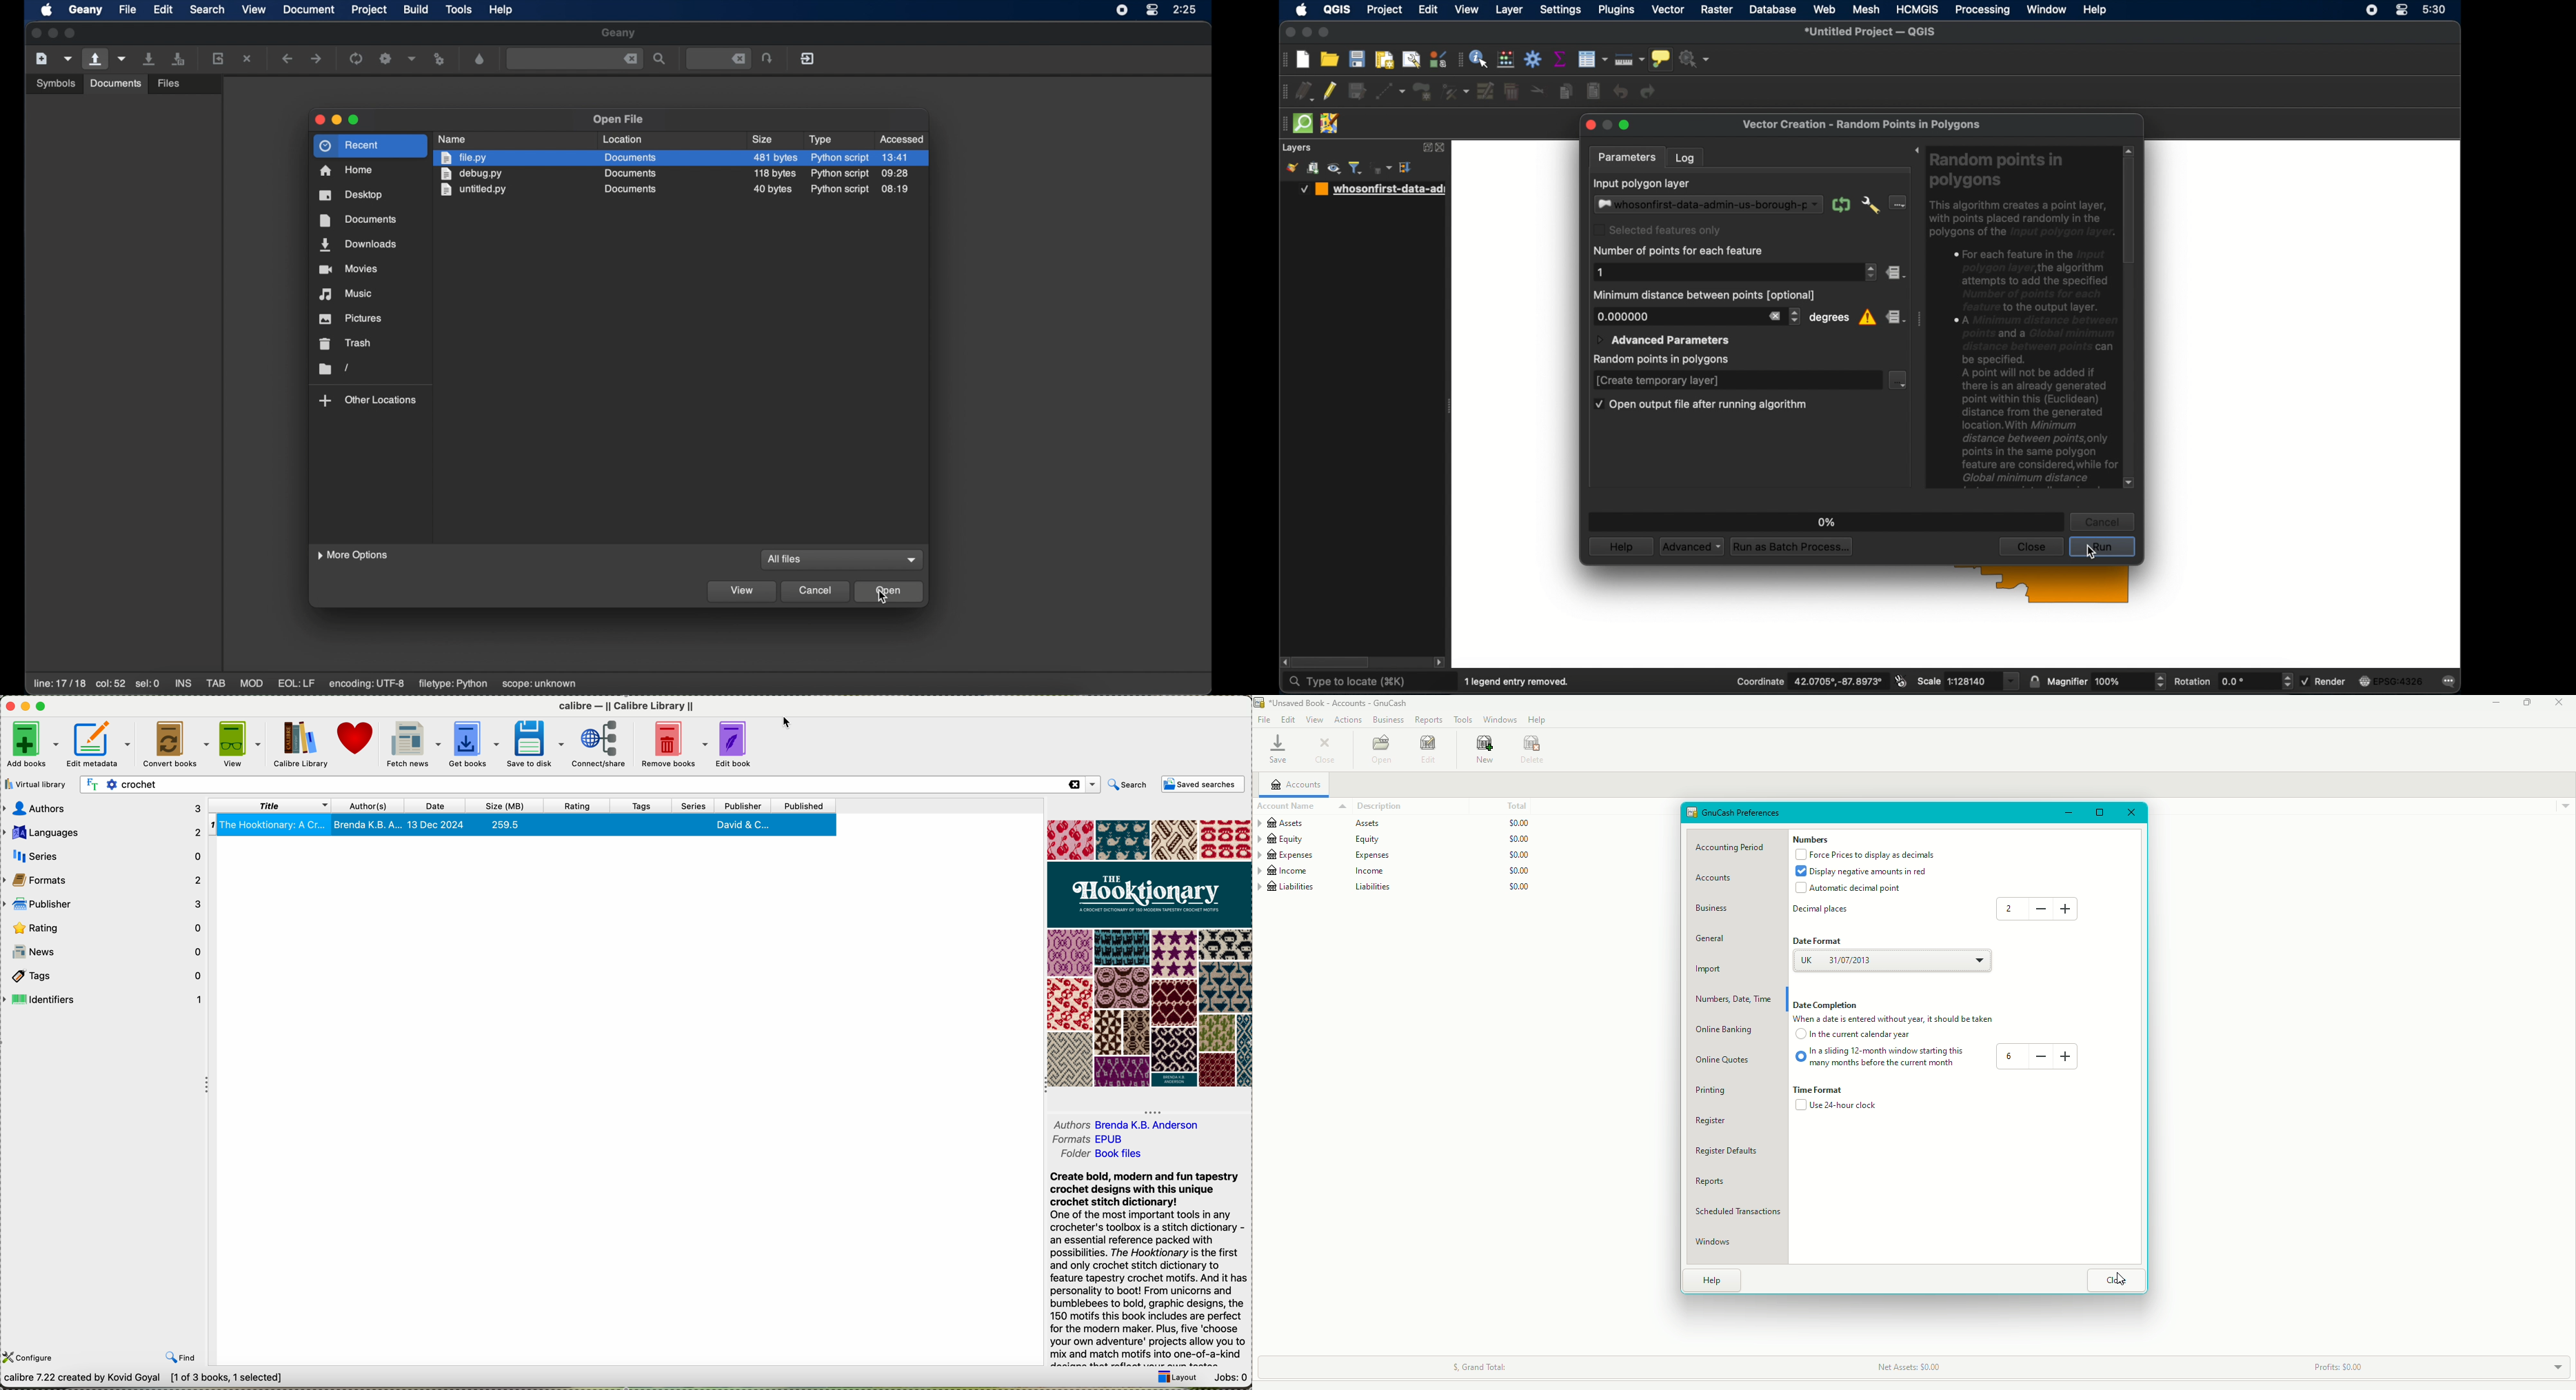 This screenshot has height=1400, width=2576. What do you see at coordinates (1284, 662) in the screenshot?
I see `scroll left arrow` at bounding box center [1284, 662].